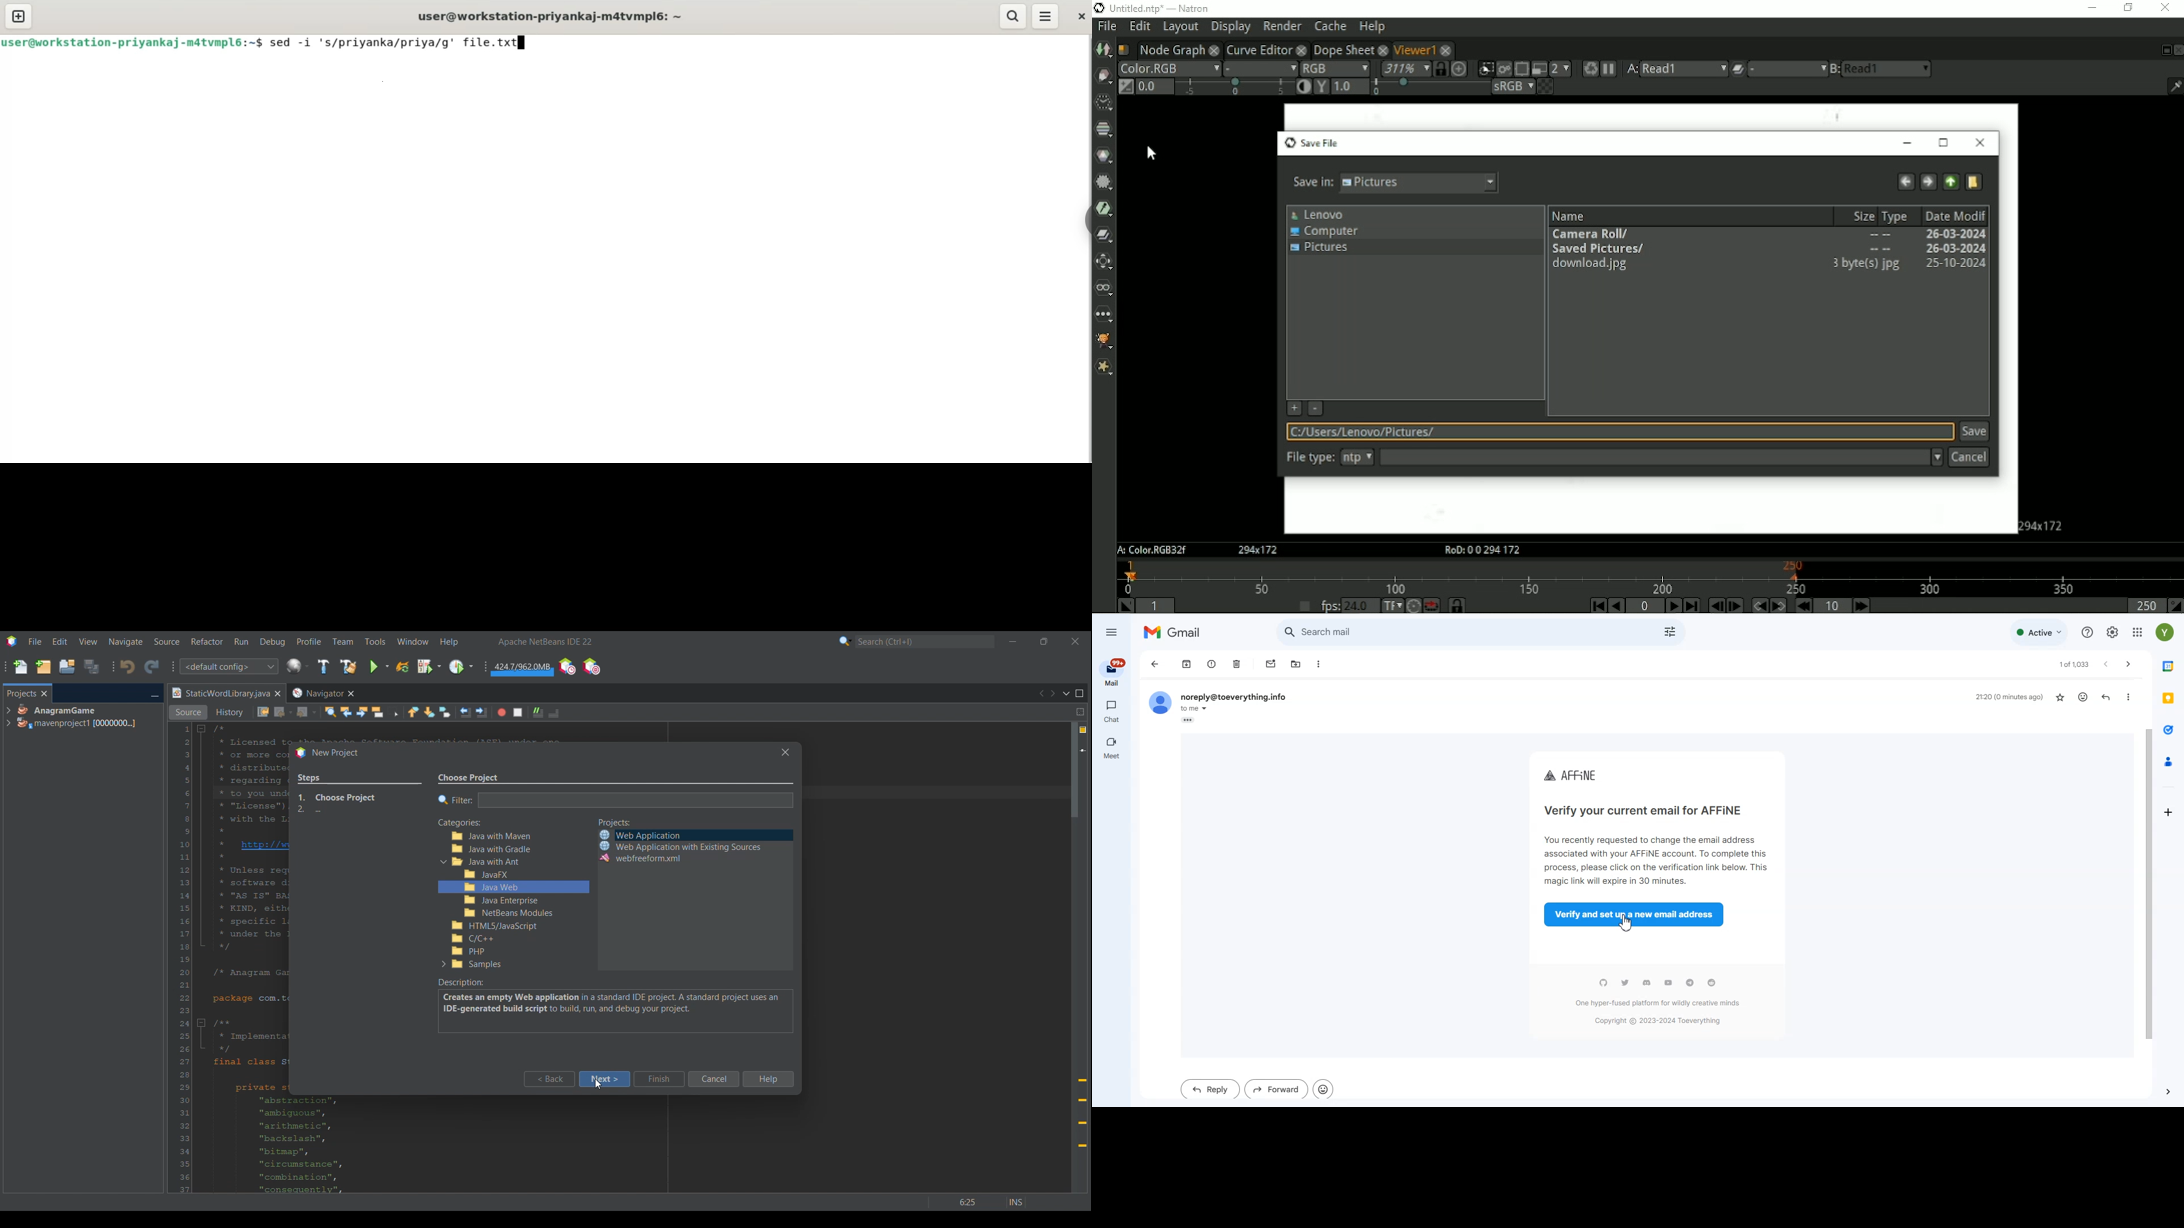 The width and height of the screenshot is (2184, 1232). I want to click on Current tab highlighted, so click(220, 694).